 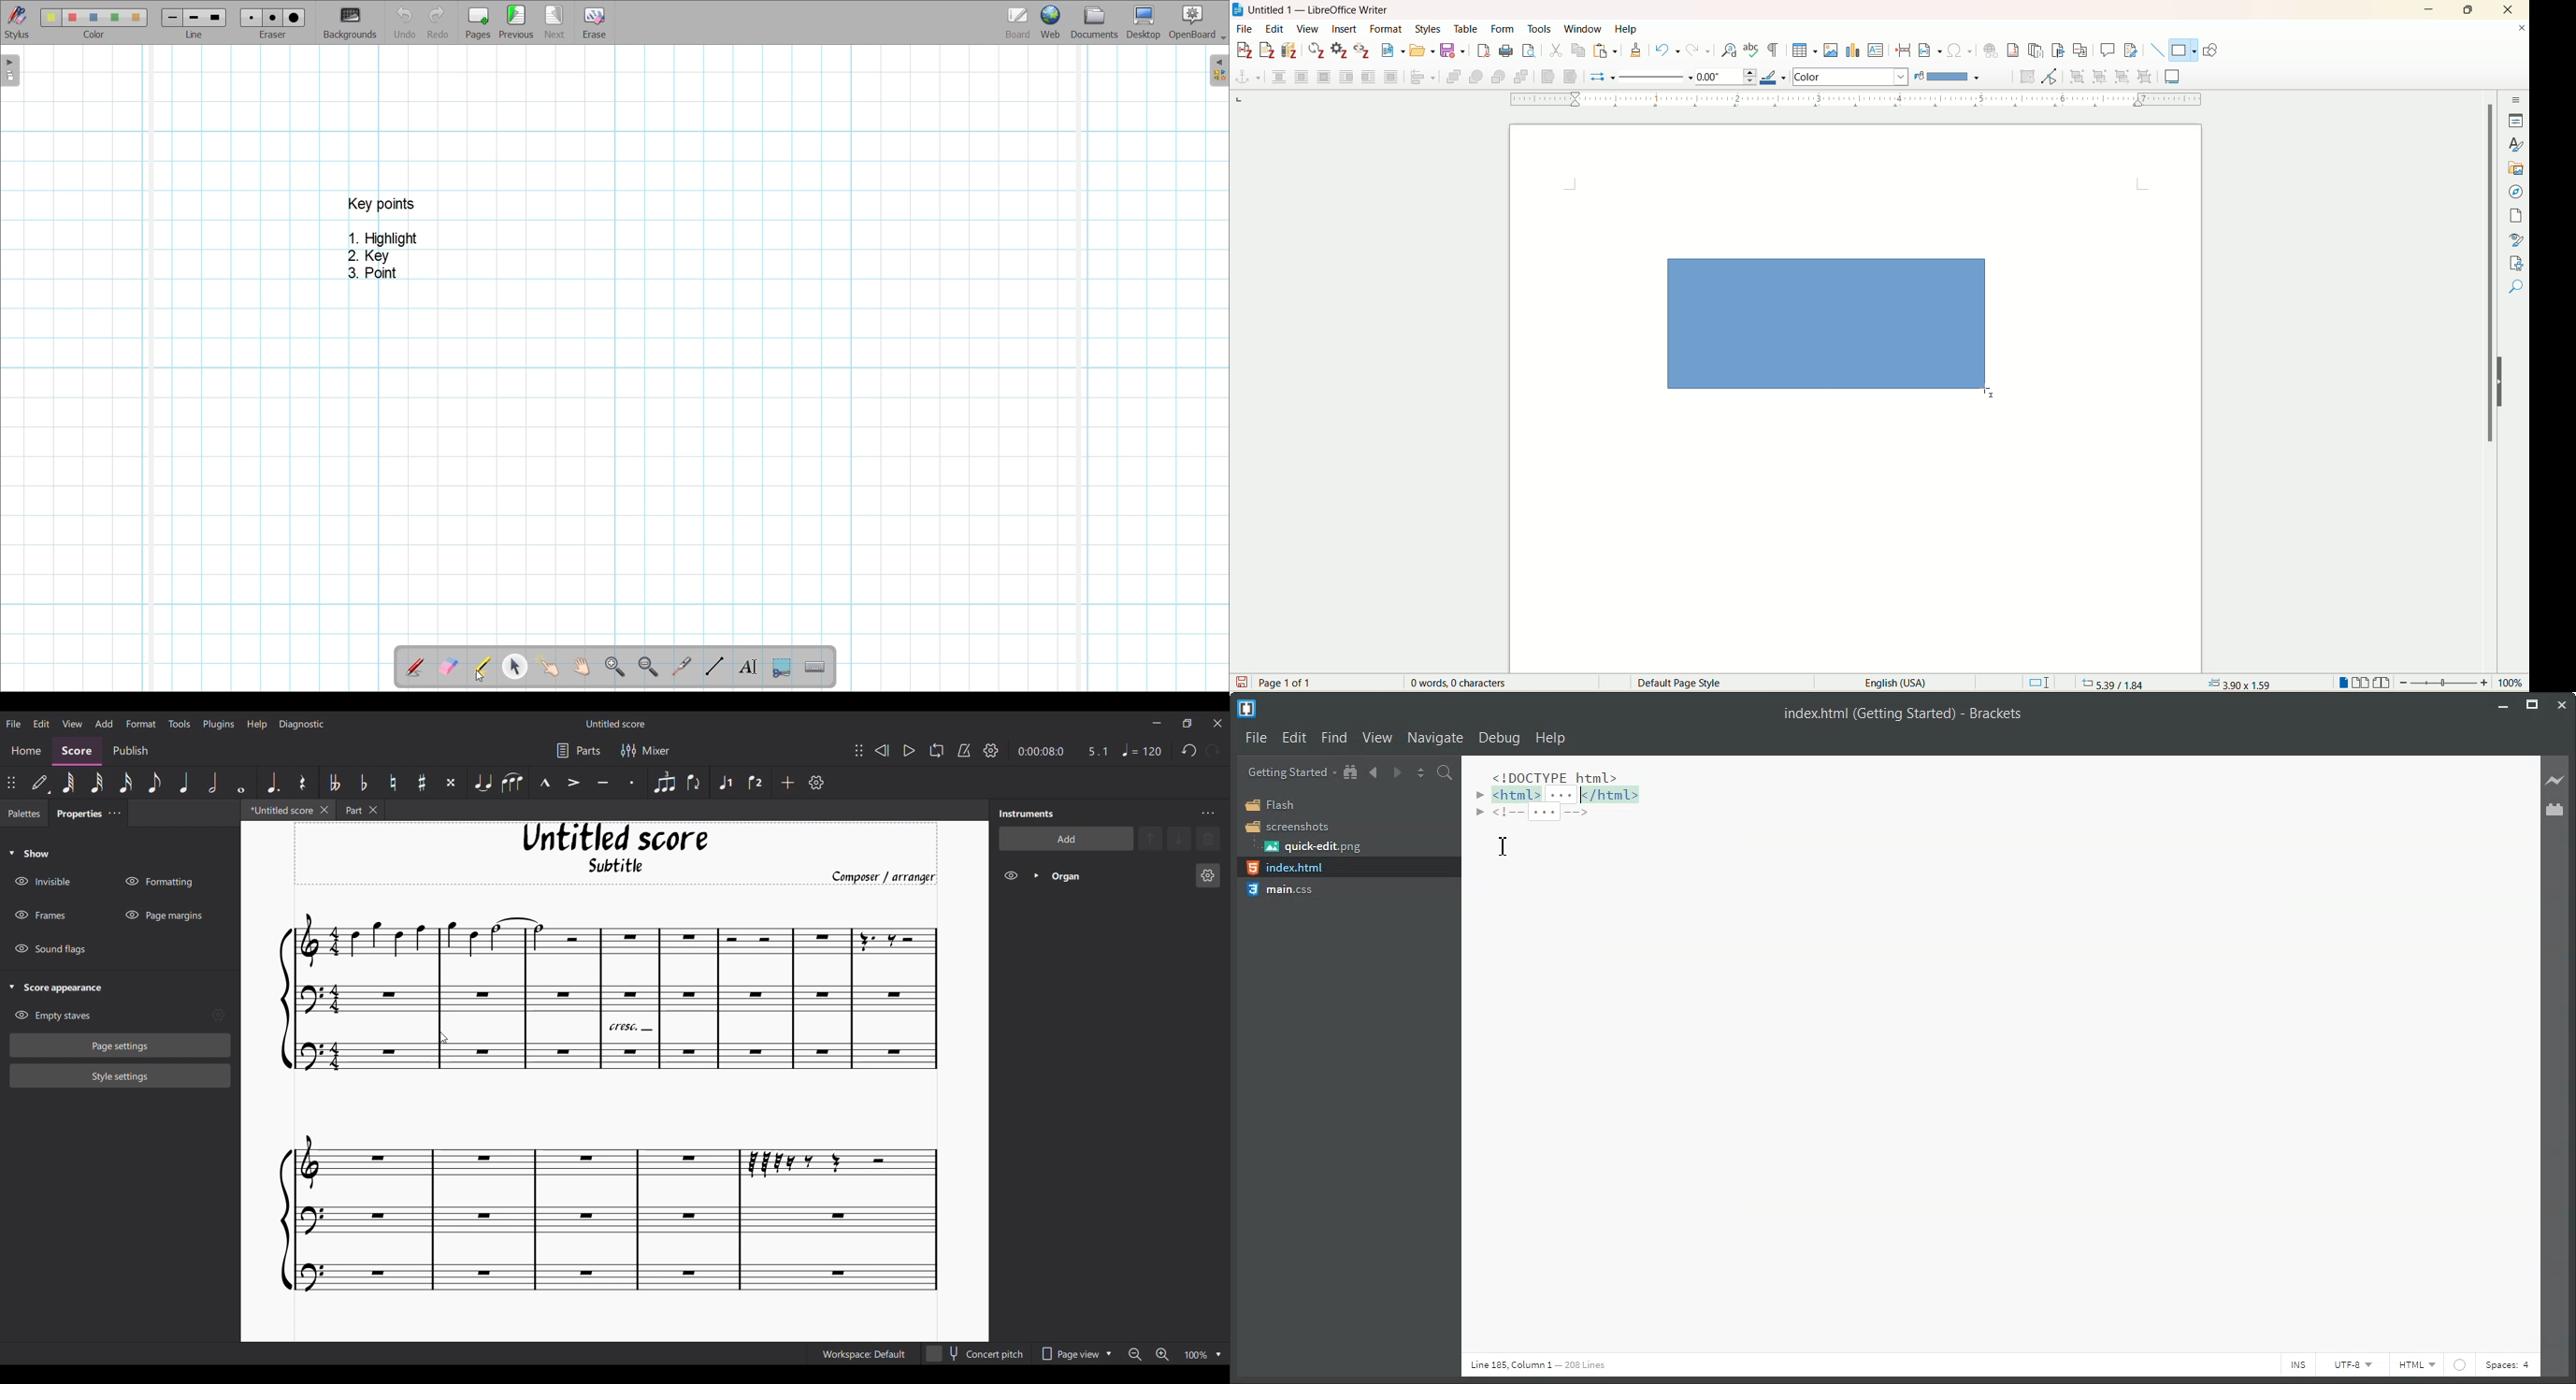 I want to click on Home section, so click(x=27, y=750).